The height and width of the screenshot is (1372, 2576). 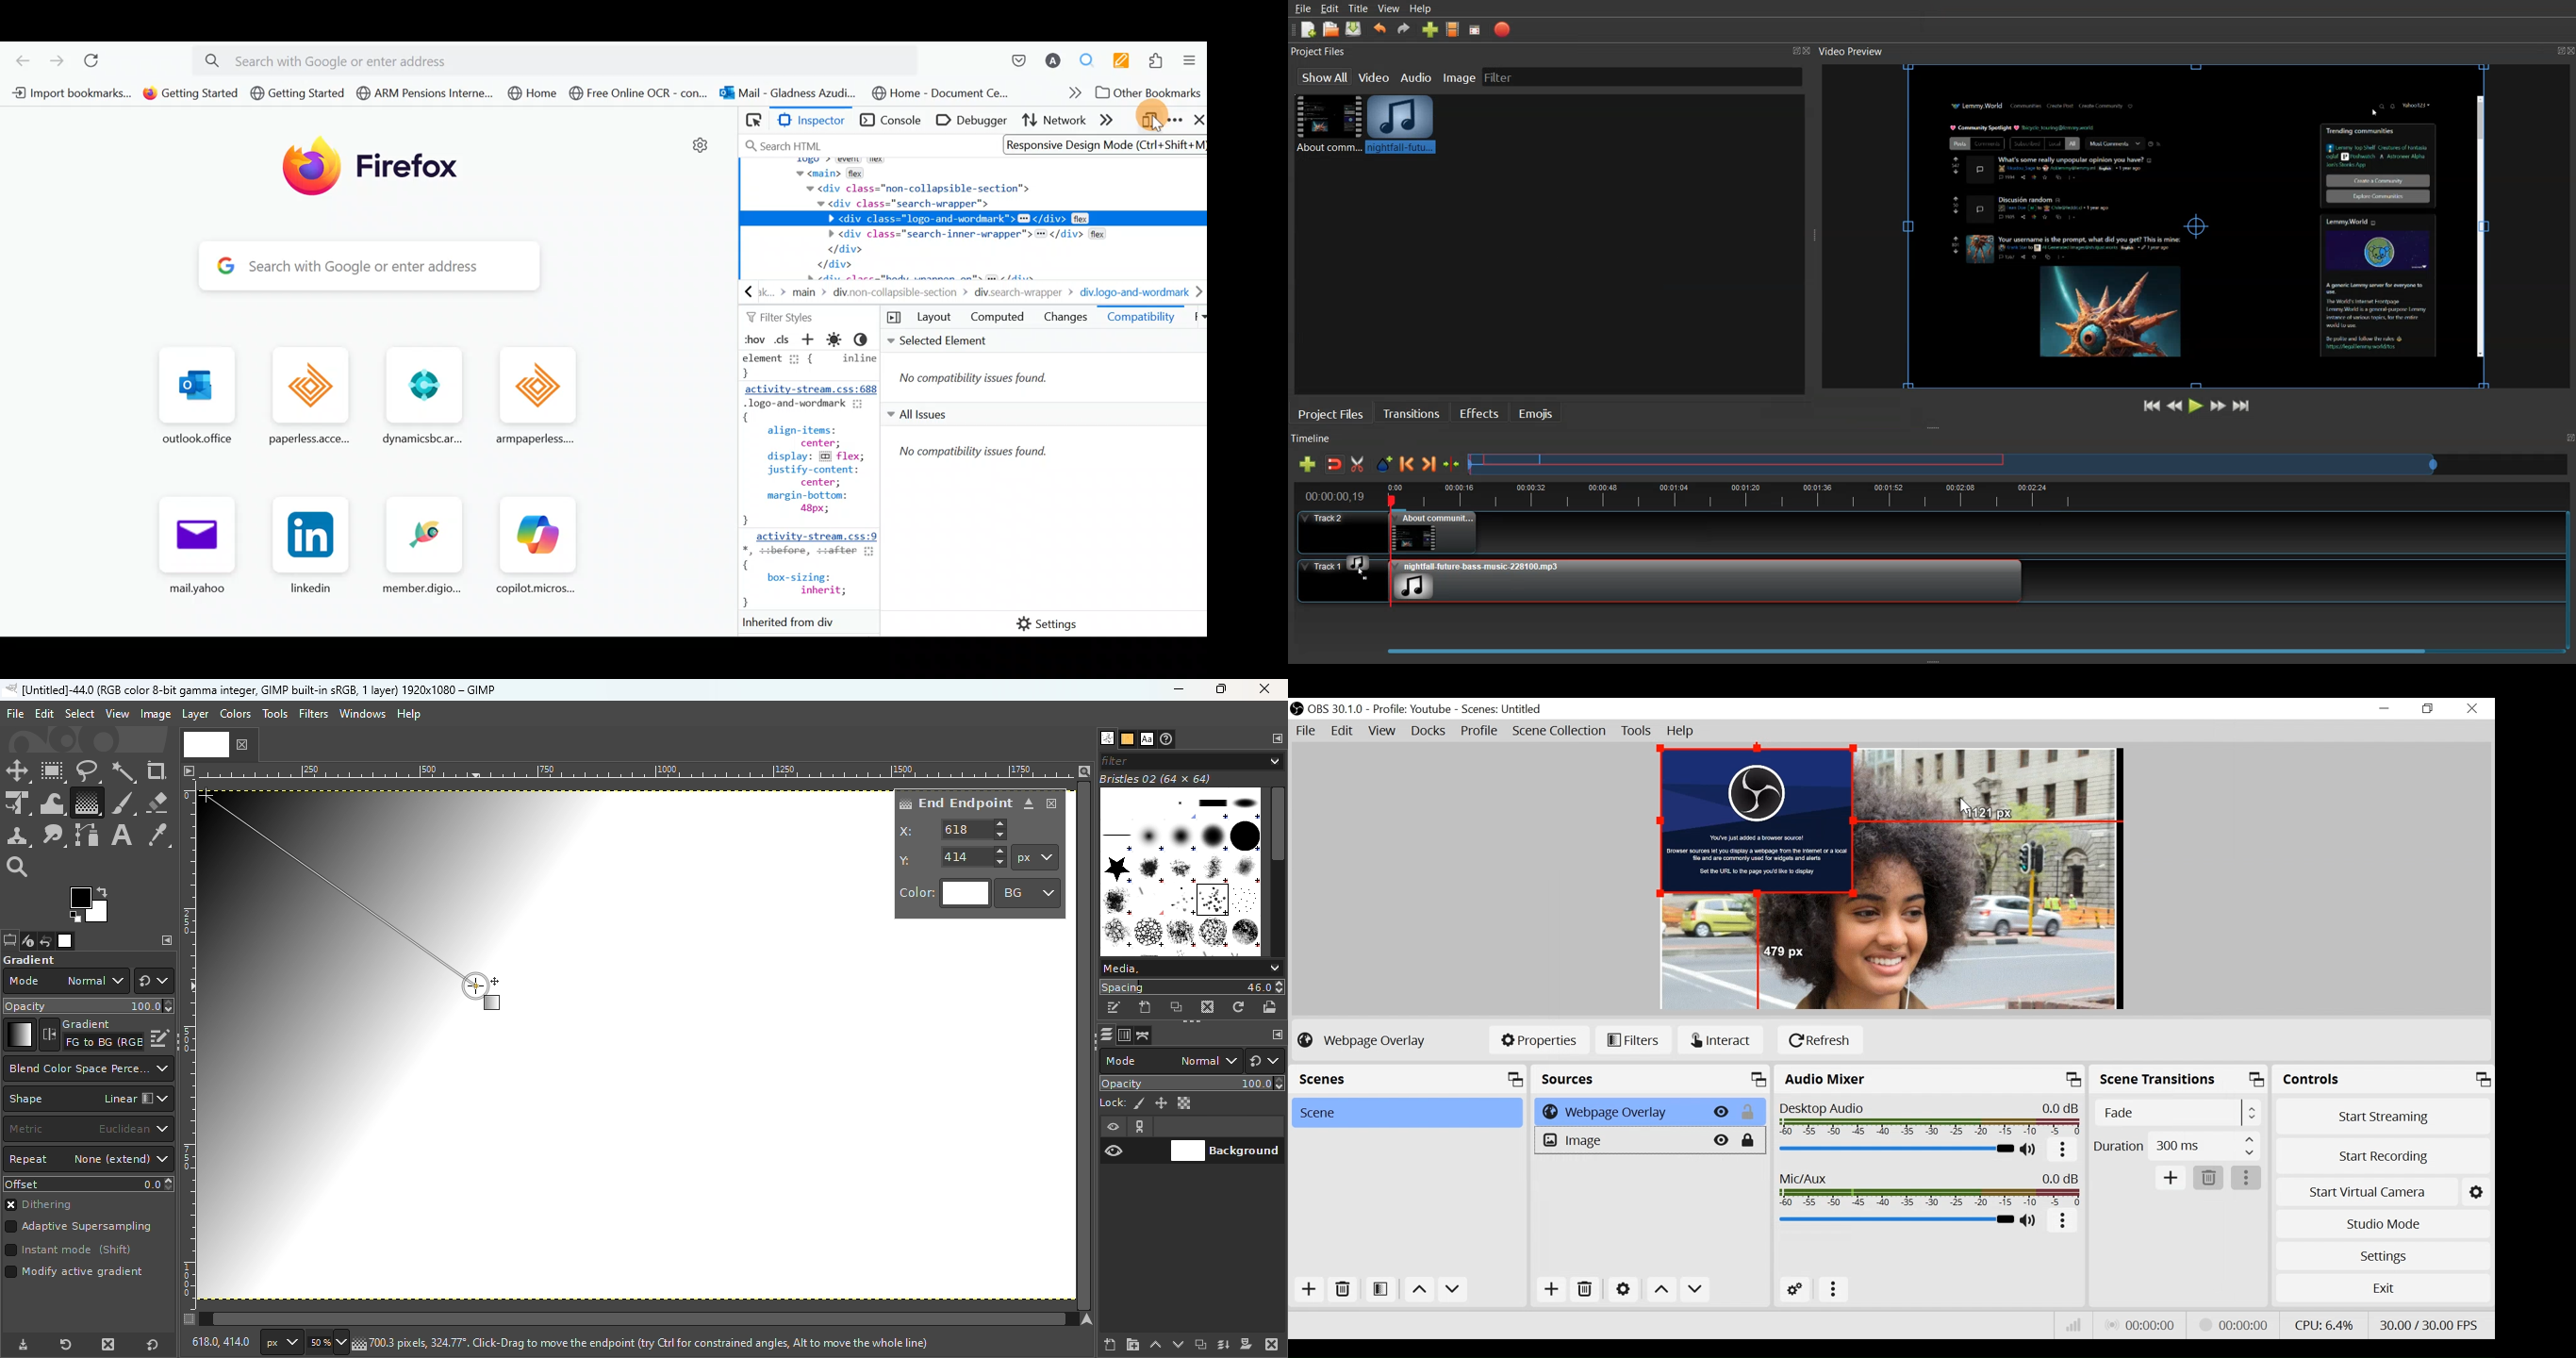 What do you see at coordinates (1896, 1150) in the screenshot?
I see `Desktop Audio Slider` at bounding box center [1896, 1150].